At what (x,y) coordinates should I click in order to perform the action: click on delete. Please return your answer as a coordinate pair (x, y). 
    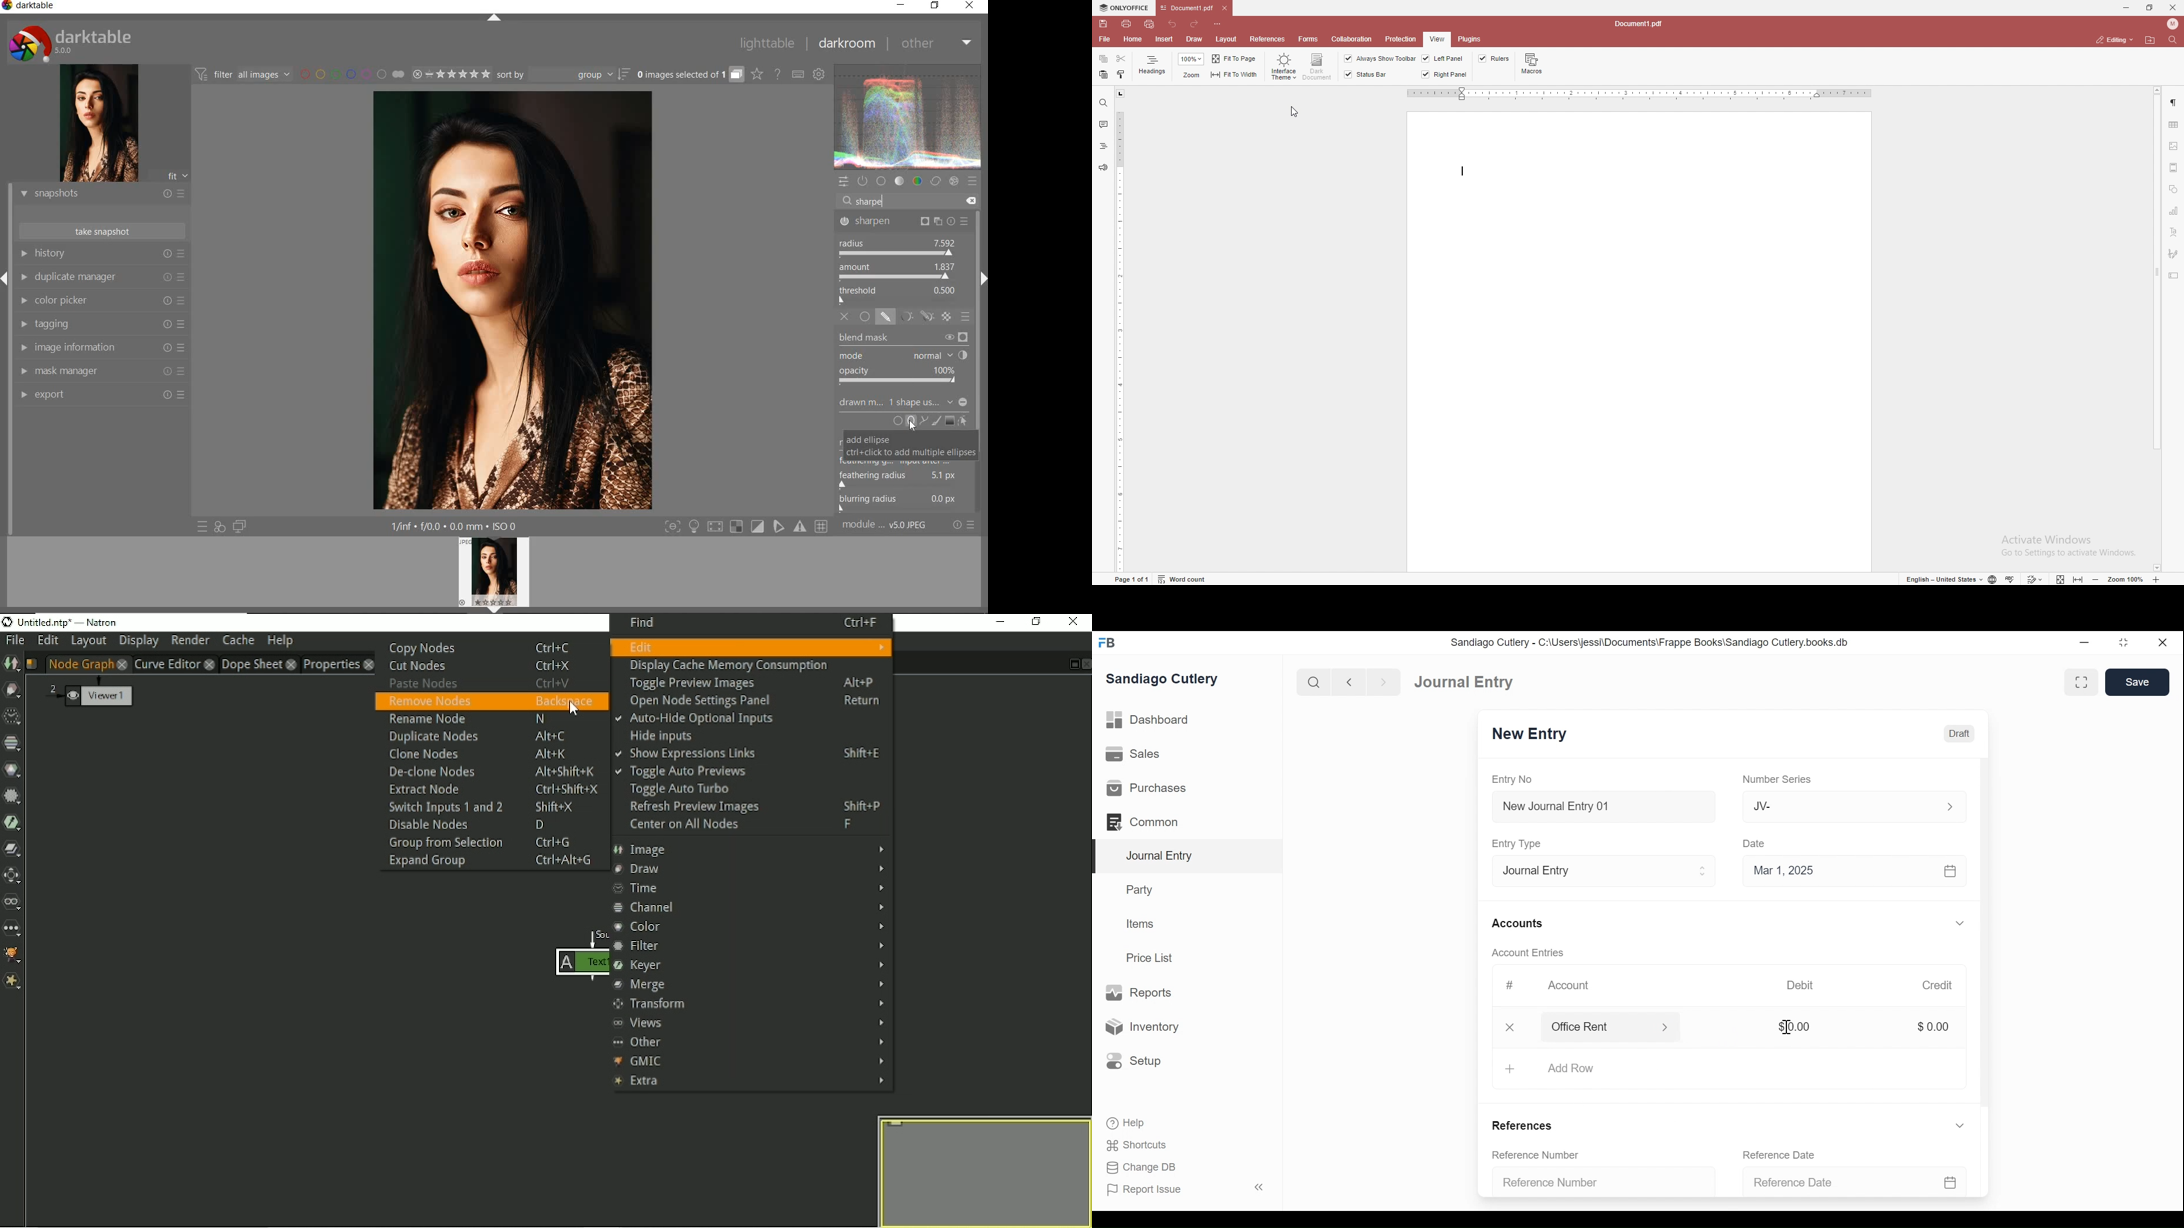
    Looking at the image, I should click on (1508, 1027).